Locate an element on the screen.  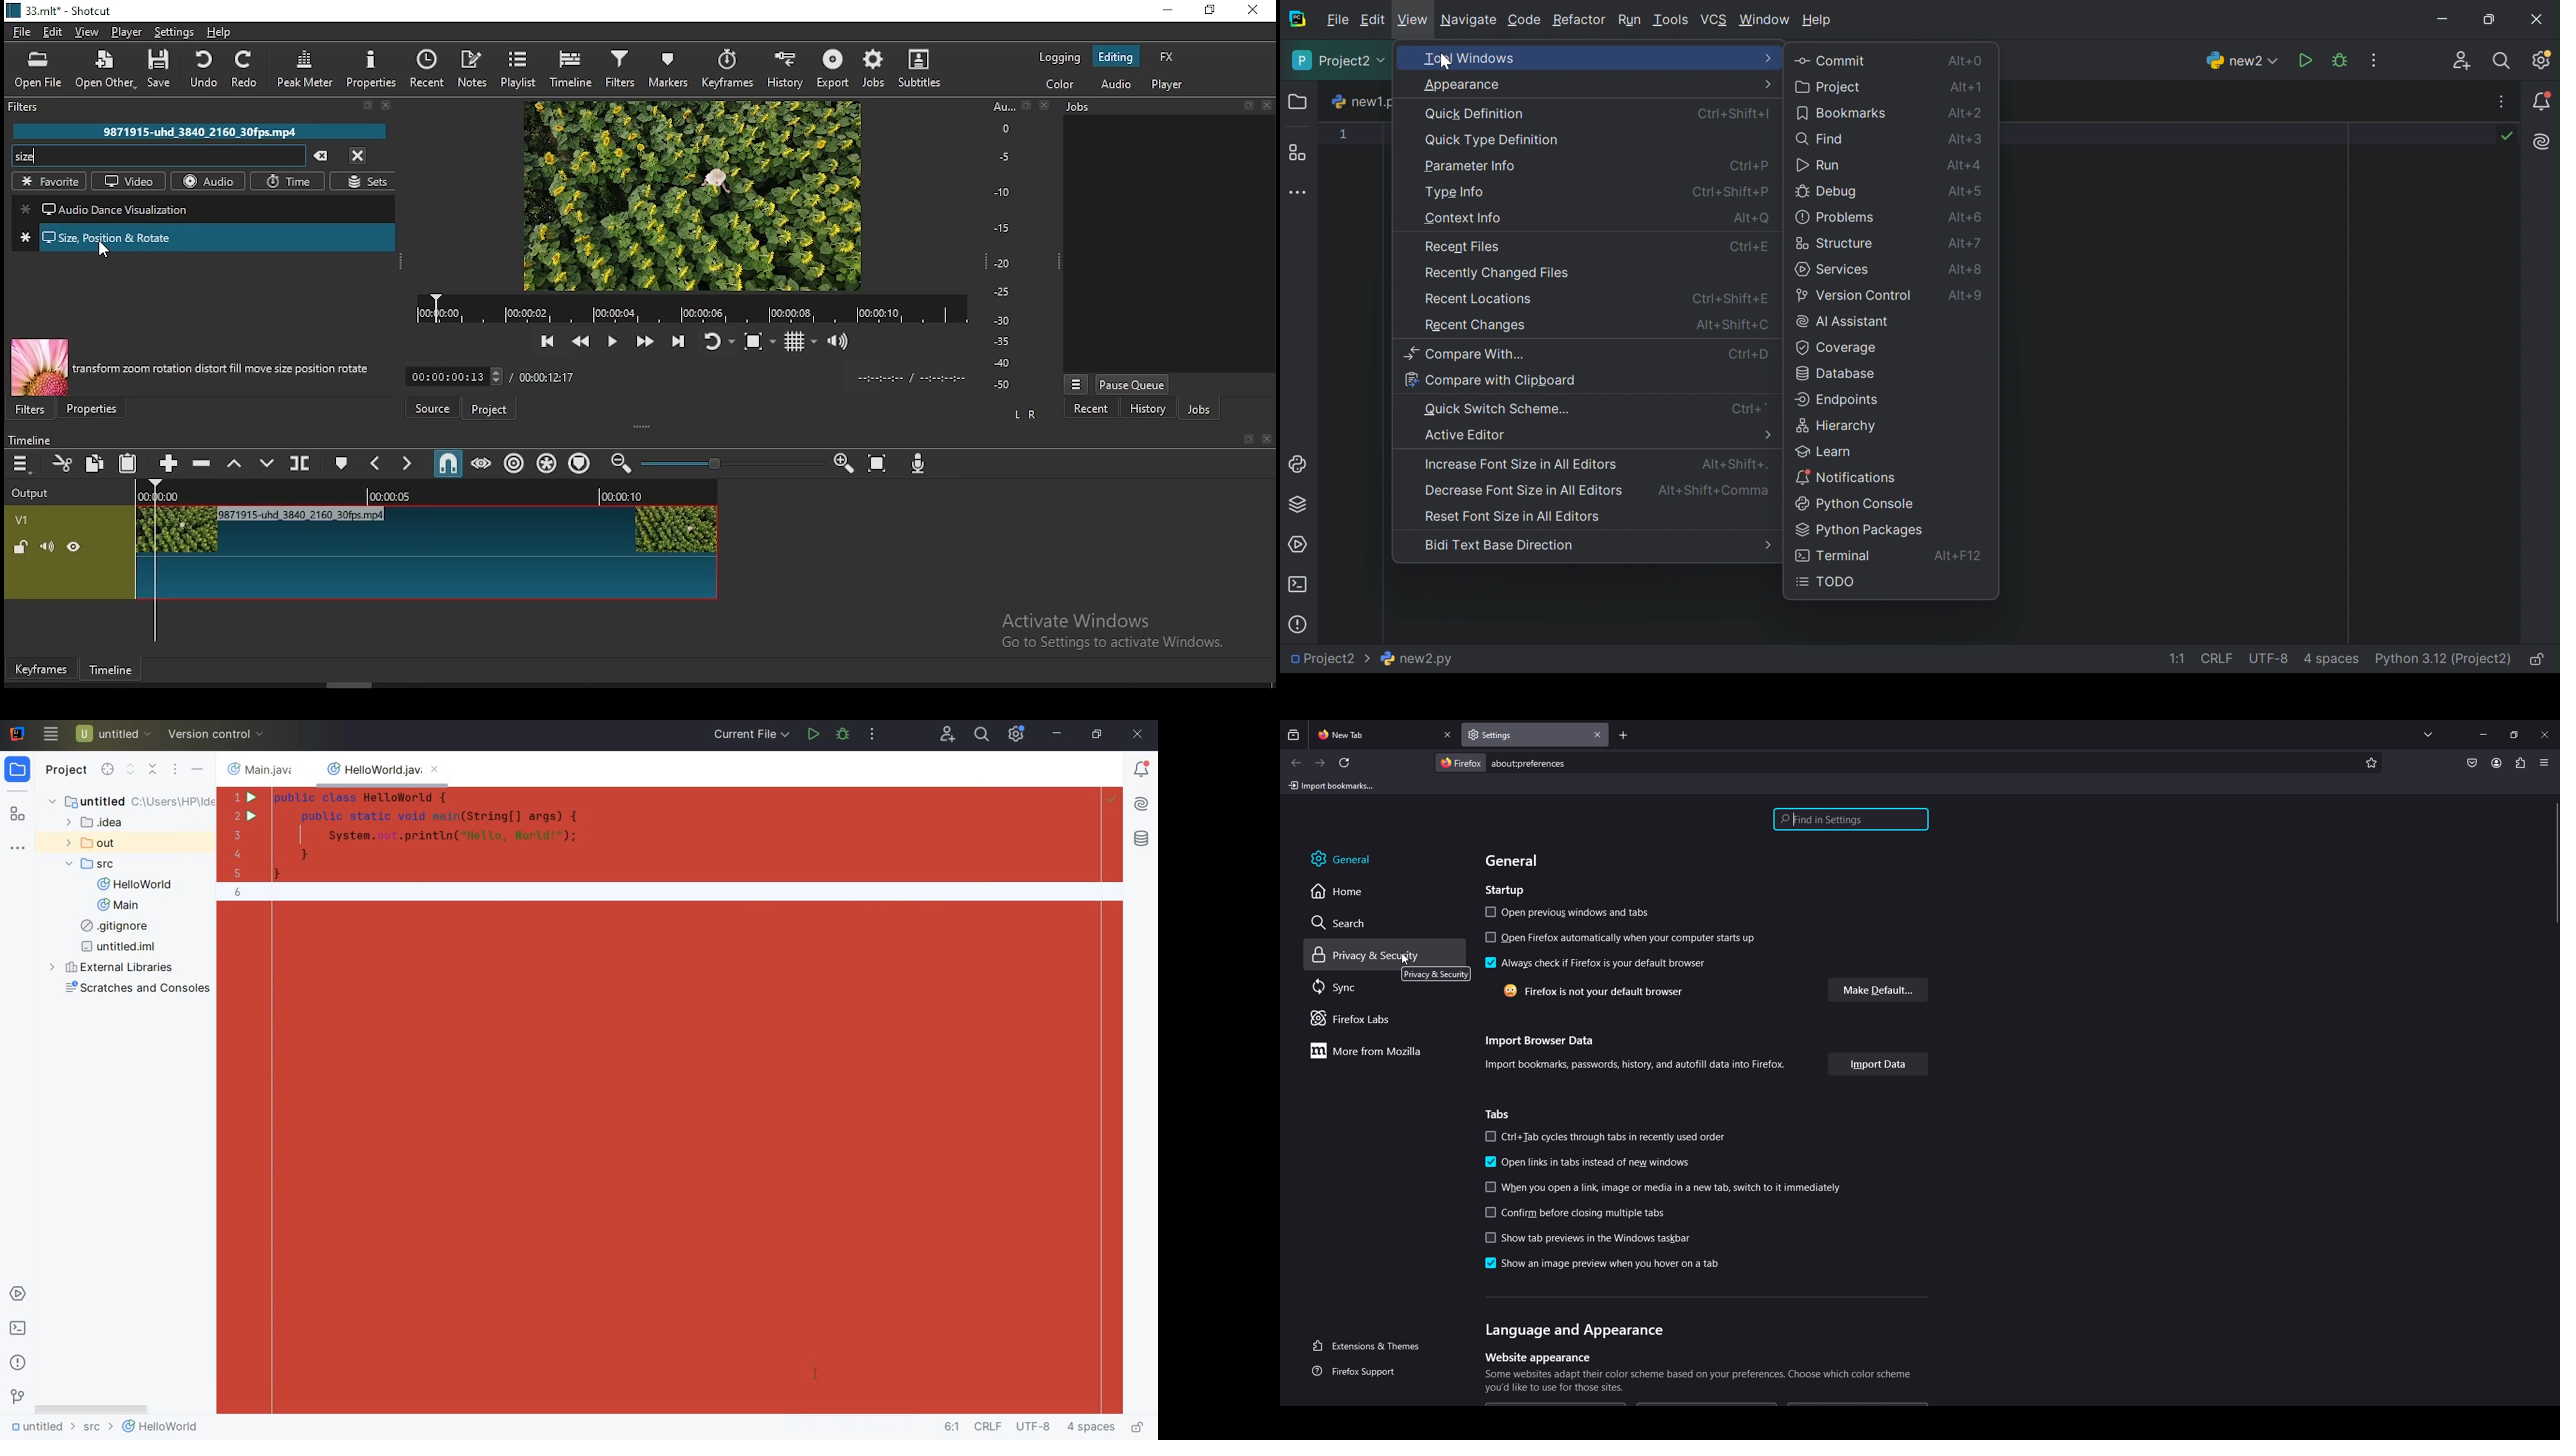
logo is located at coordinates (15, 12).